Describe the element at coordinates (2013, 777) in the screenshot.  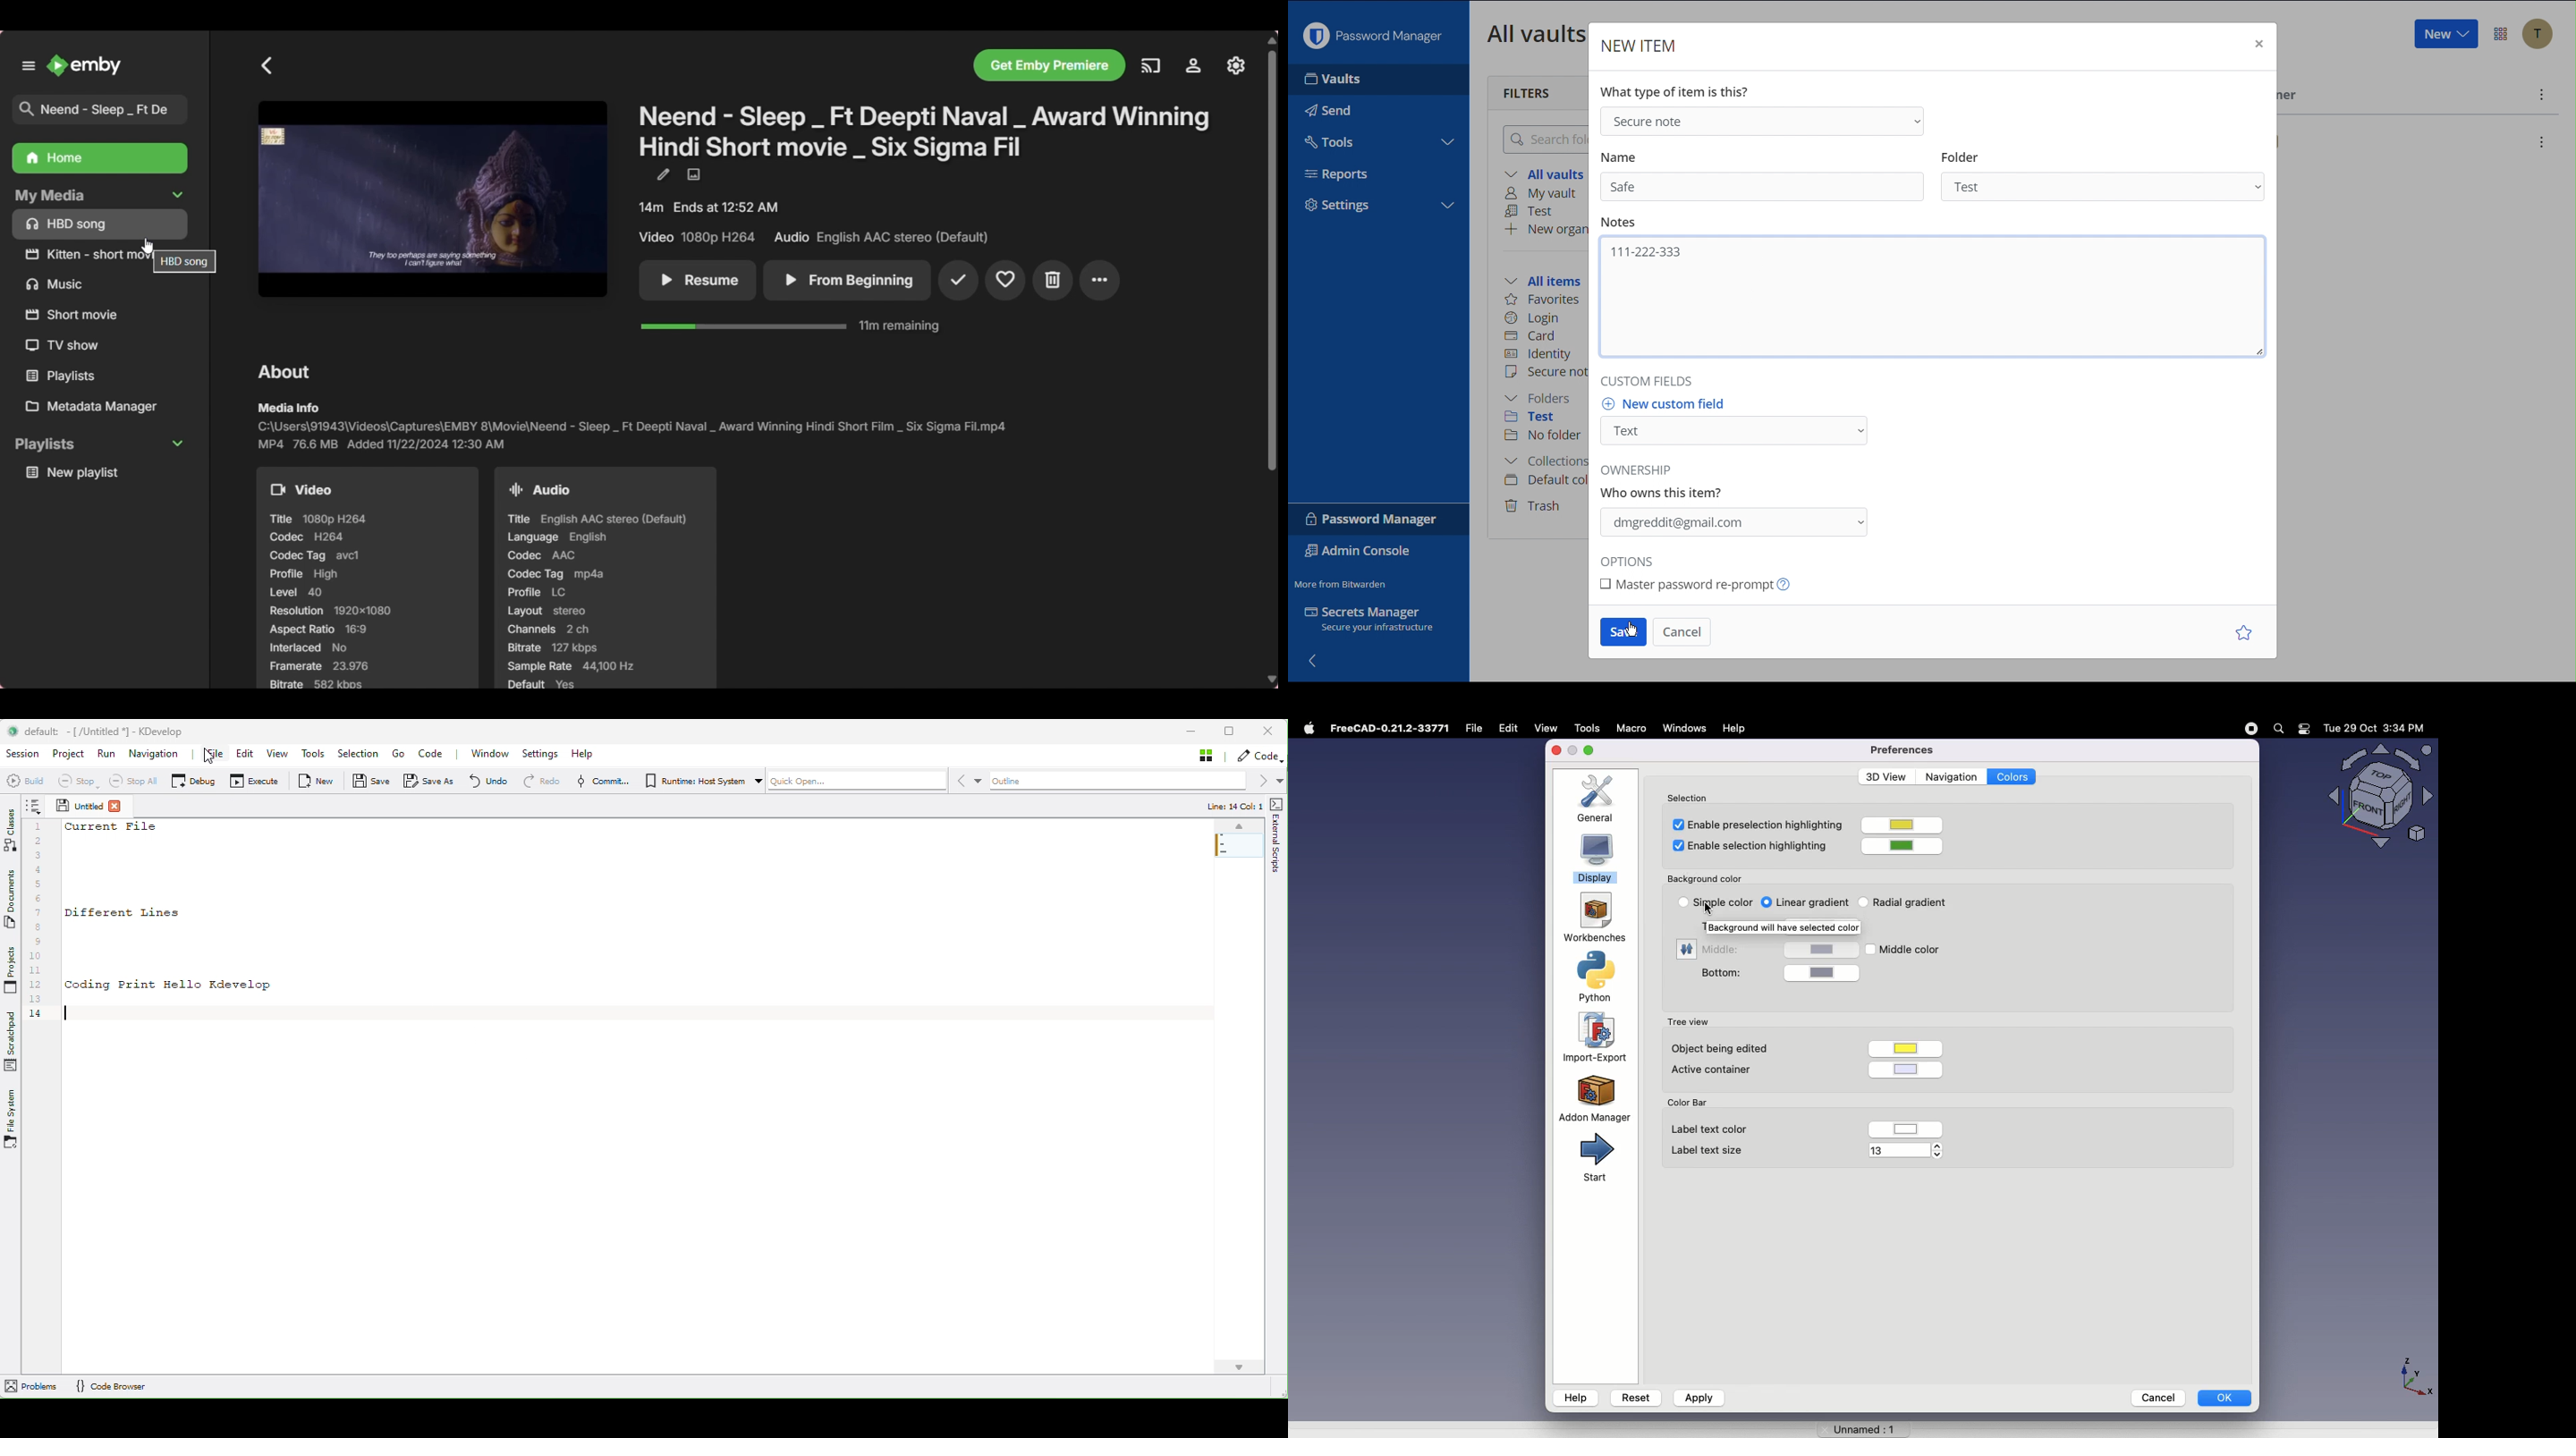
I see `Colors` at that location.